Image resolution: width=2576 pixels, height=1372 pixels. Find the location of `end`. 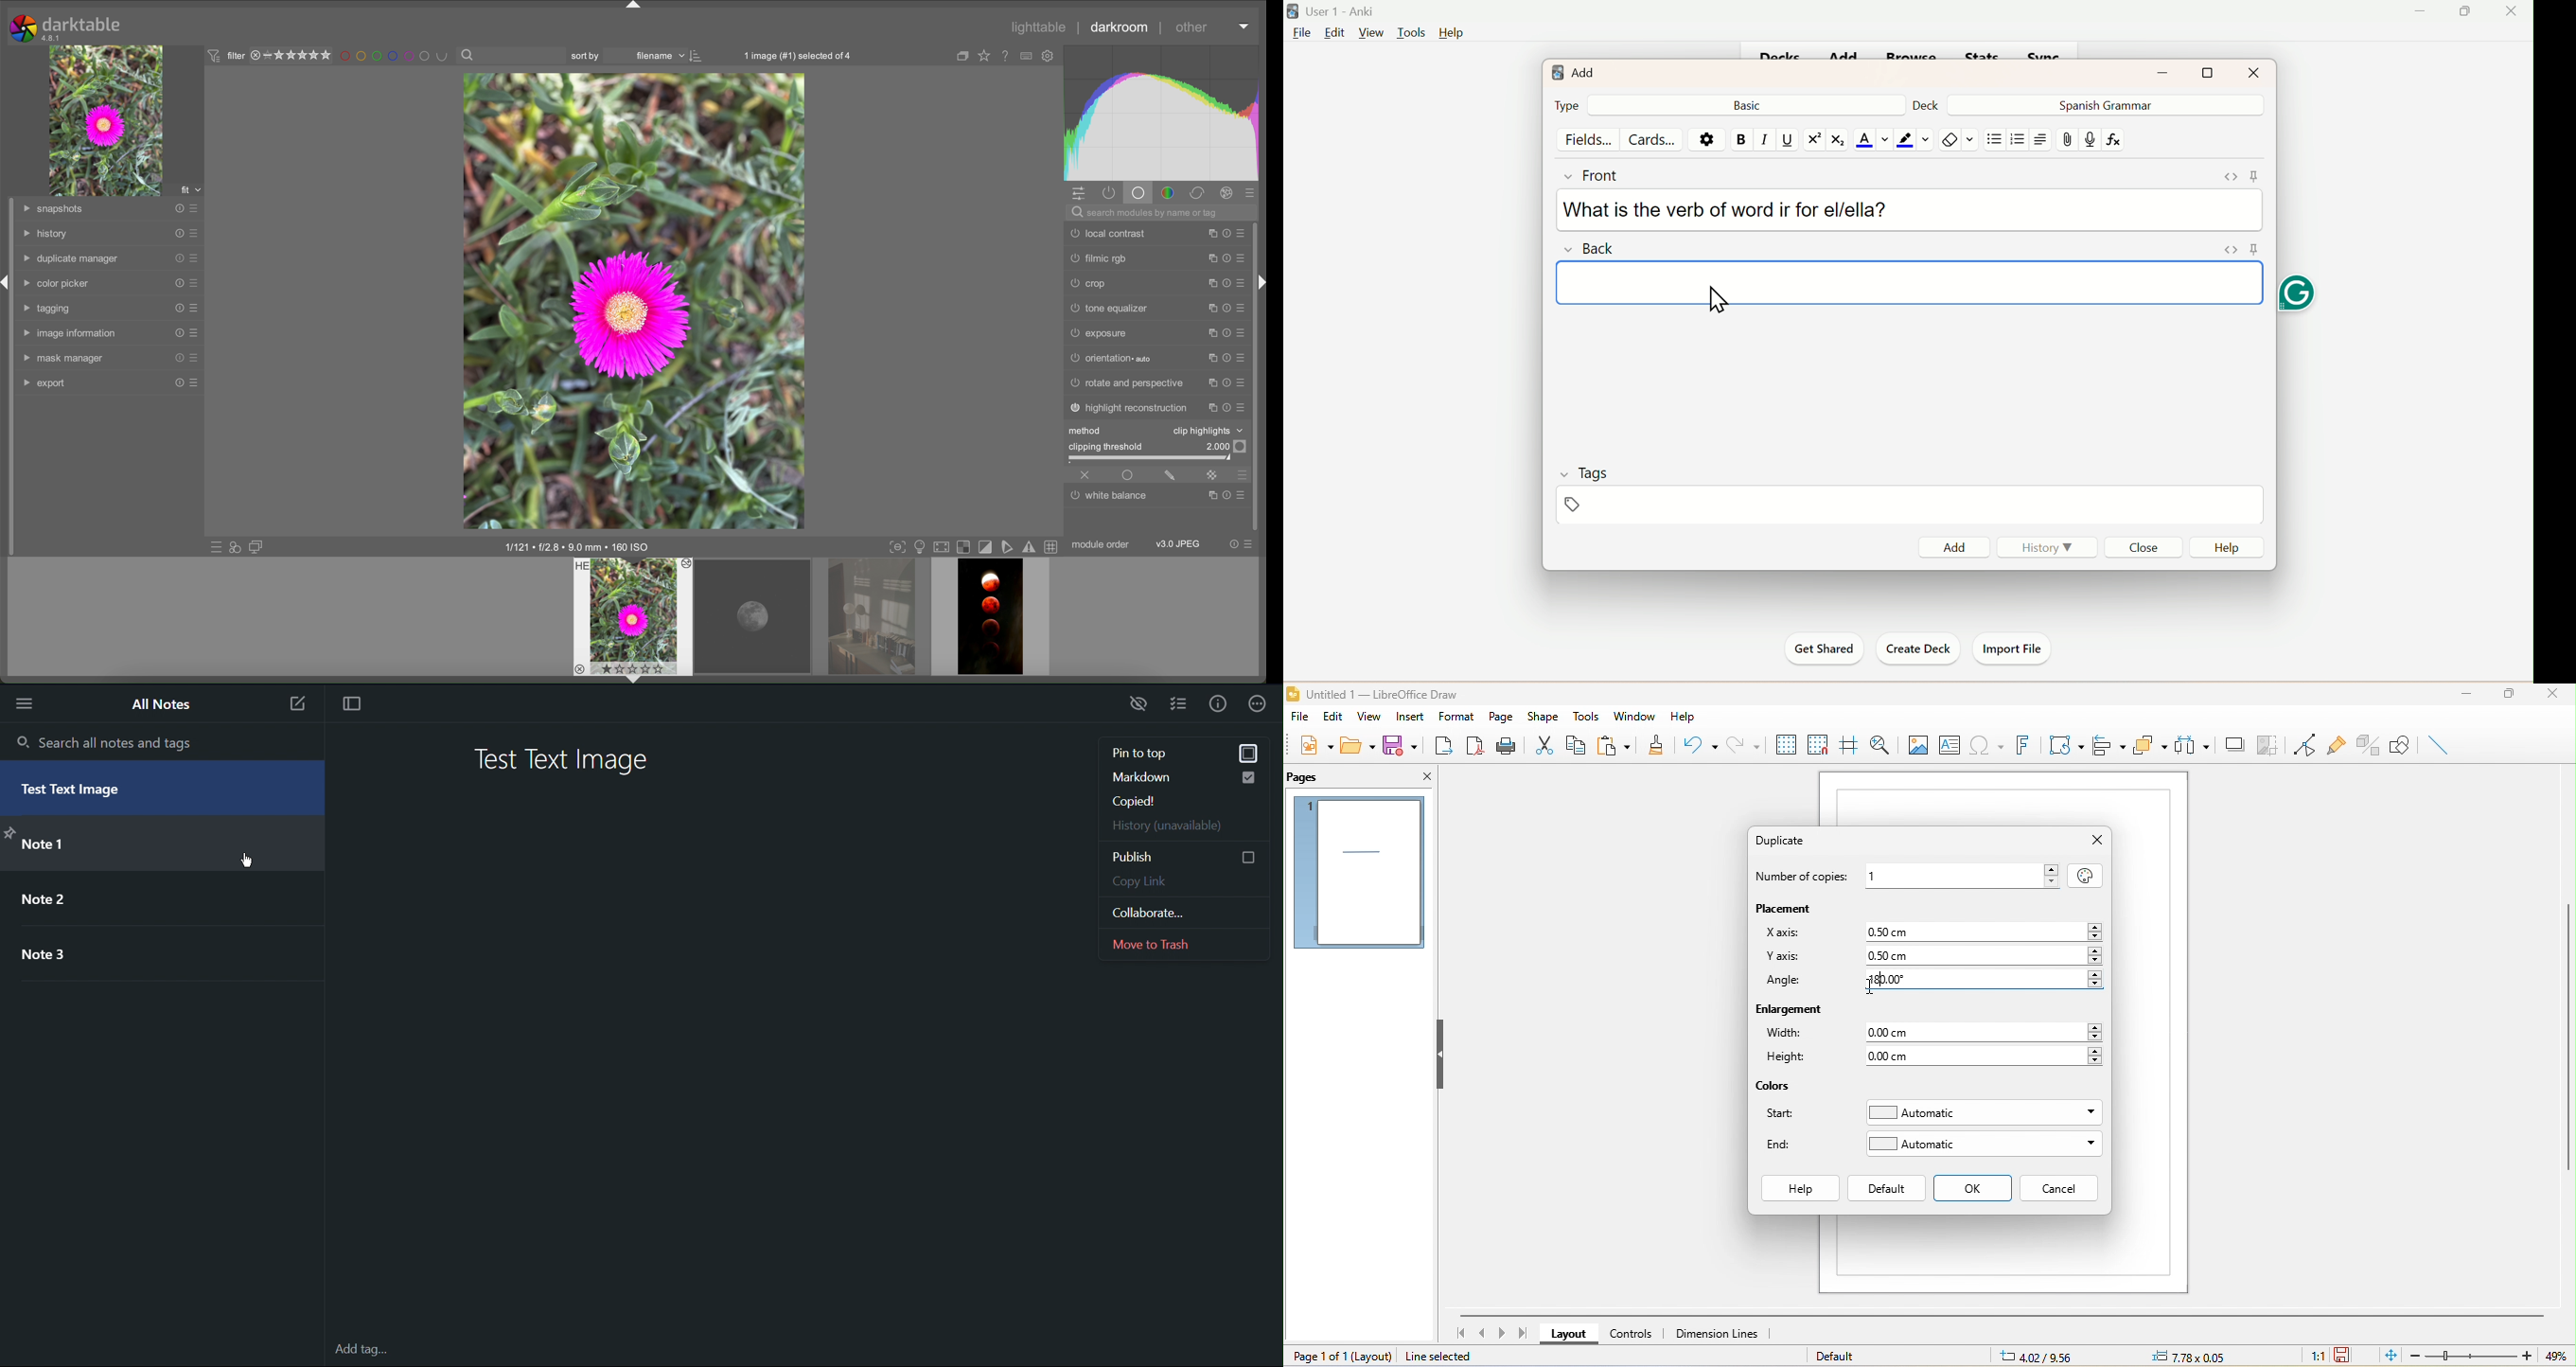

end is located at coordinates (1784, 1145).